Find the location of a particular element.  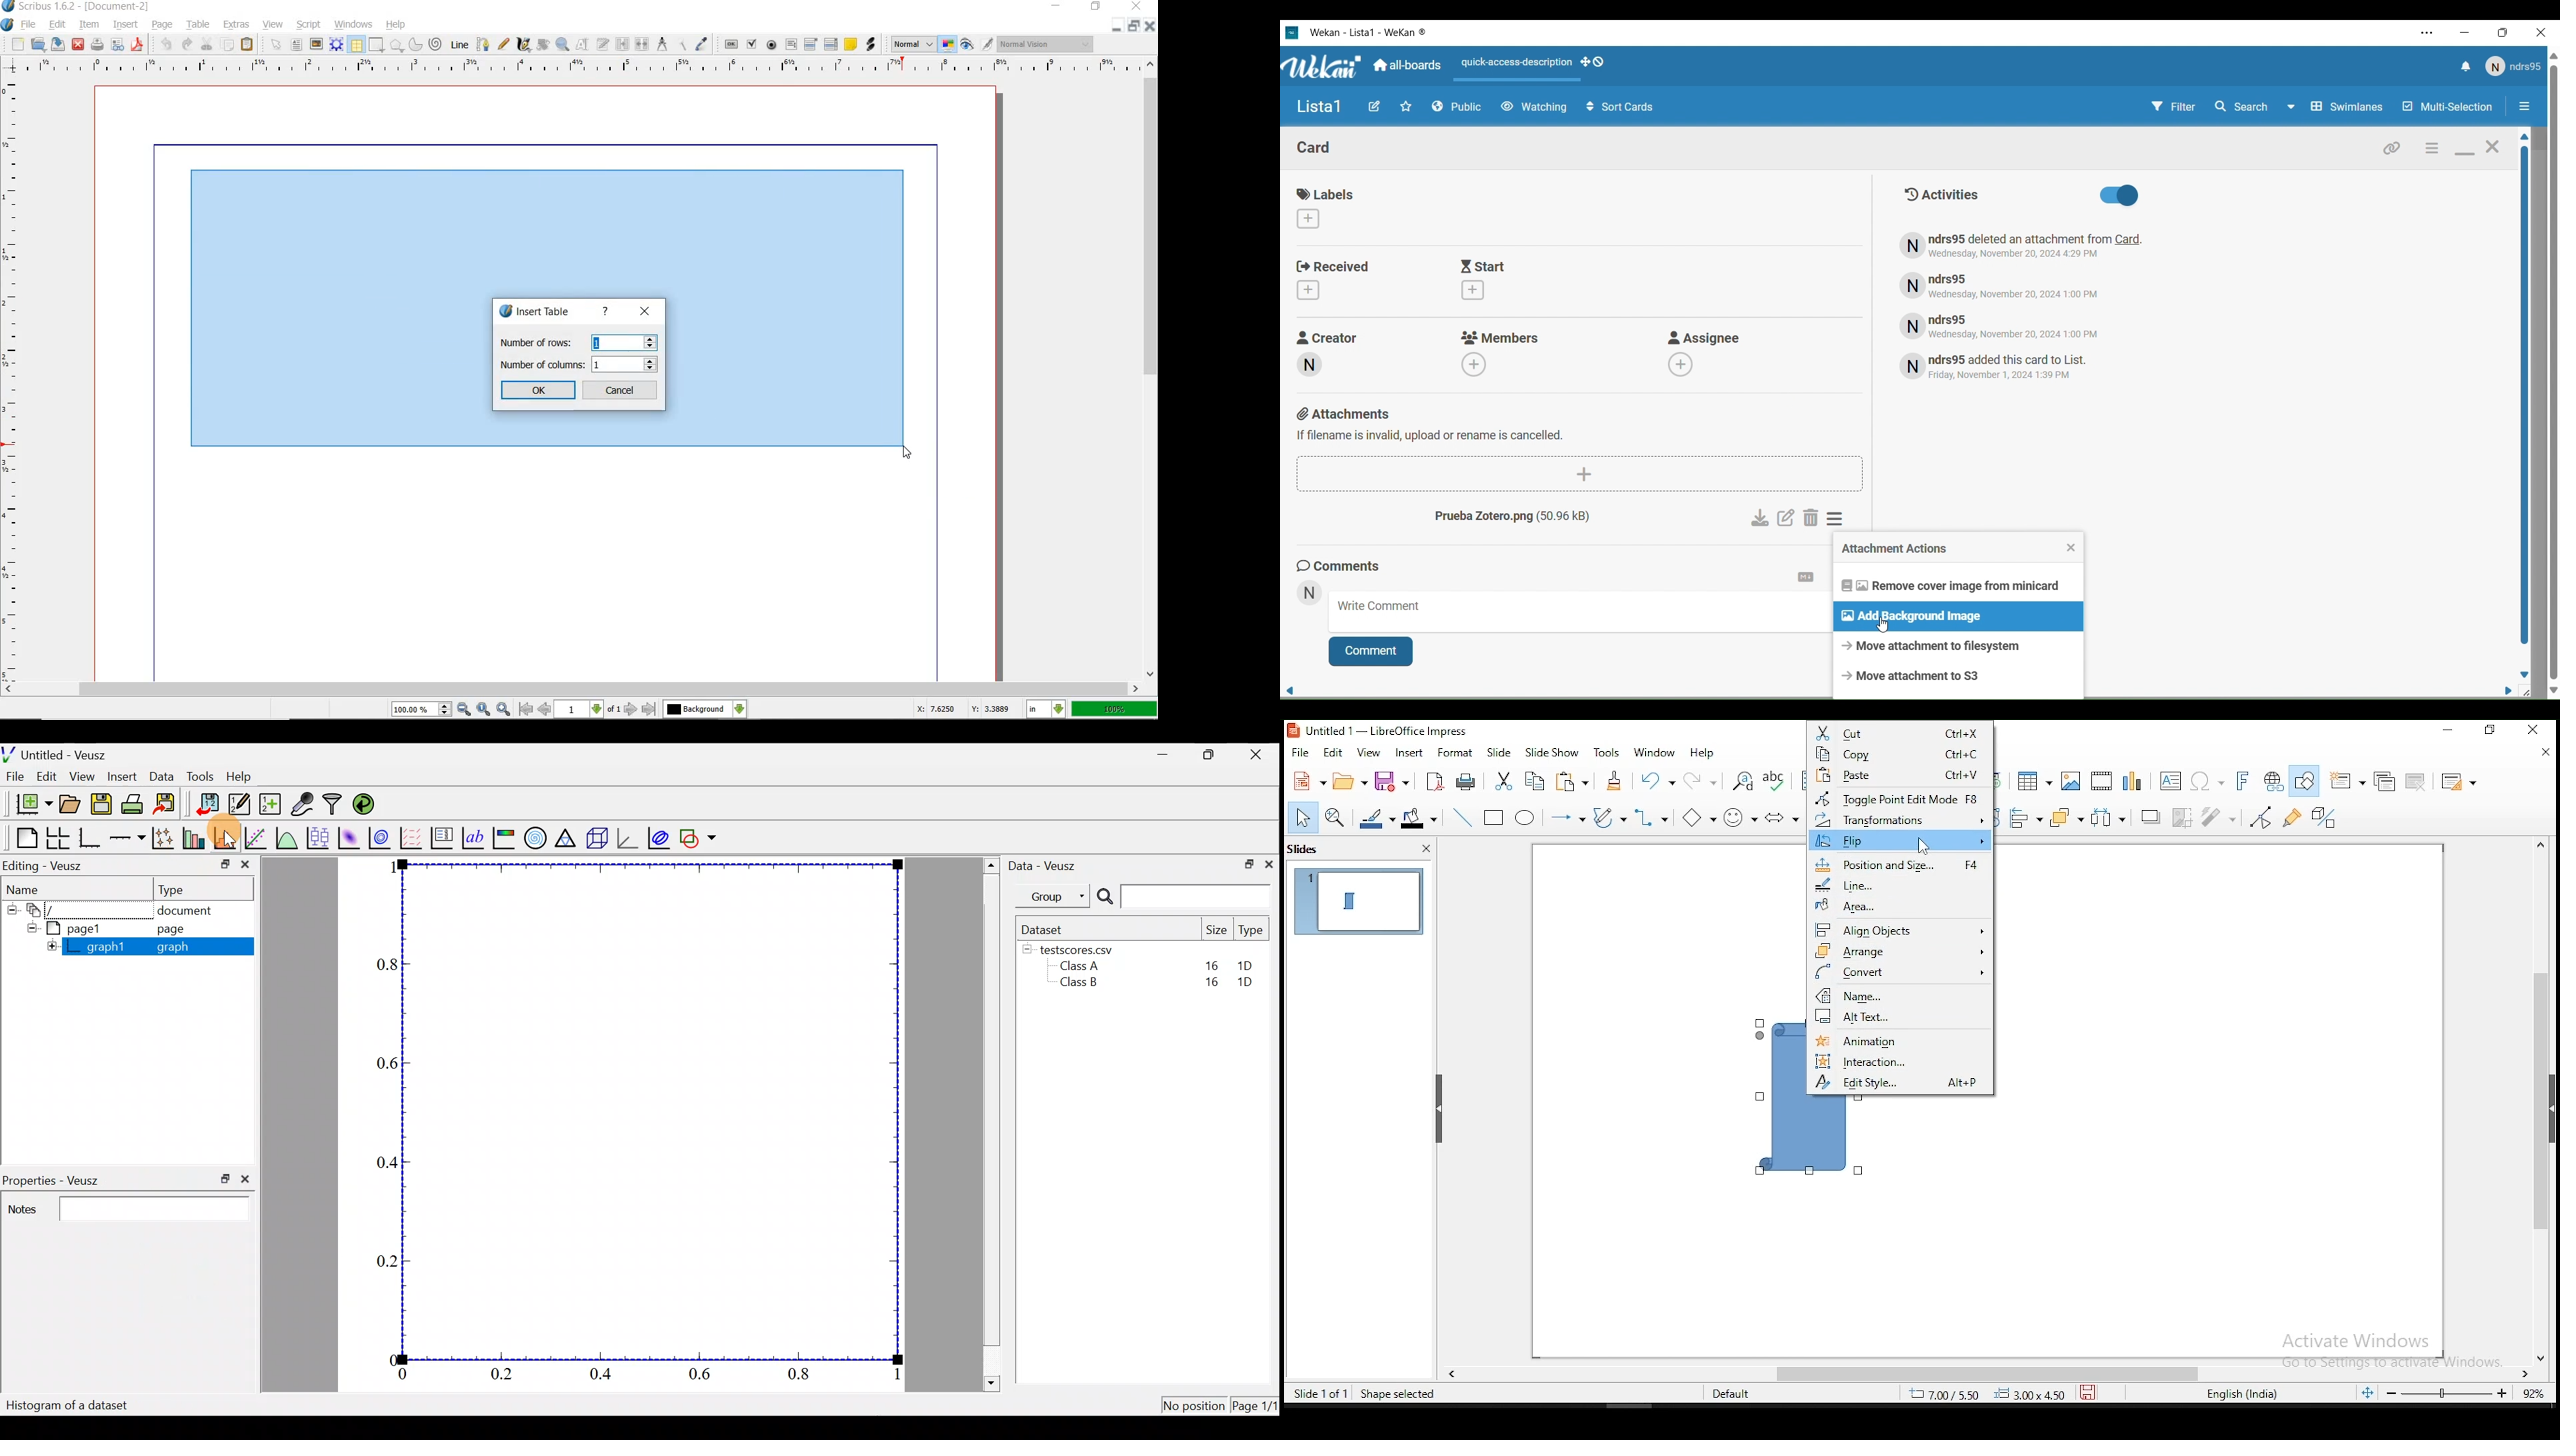

alt text is located at coordinates (1900, 1016).